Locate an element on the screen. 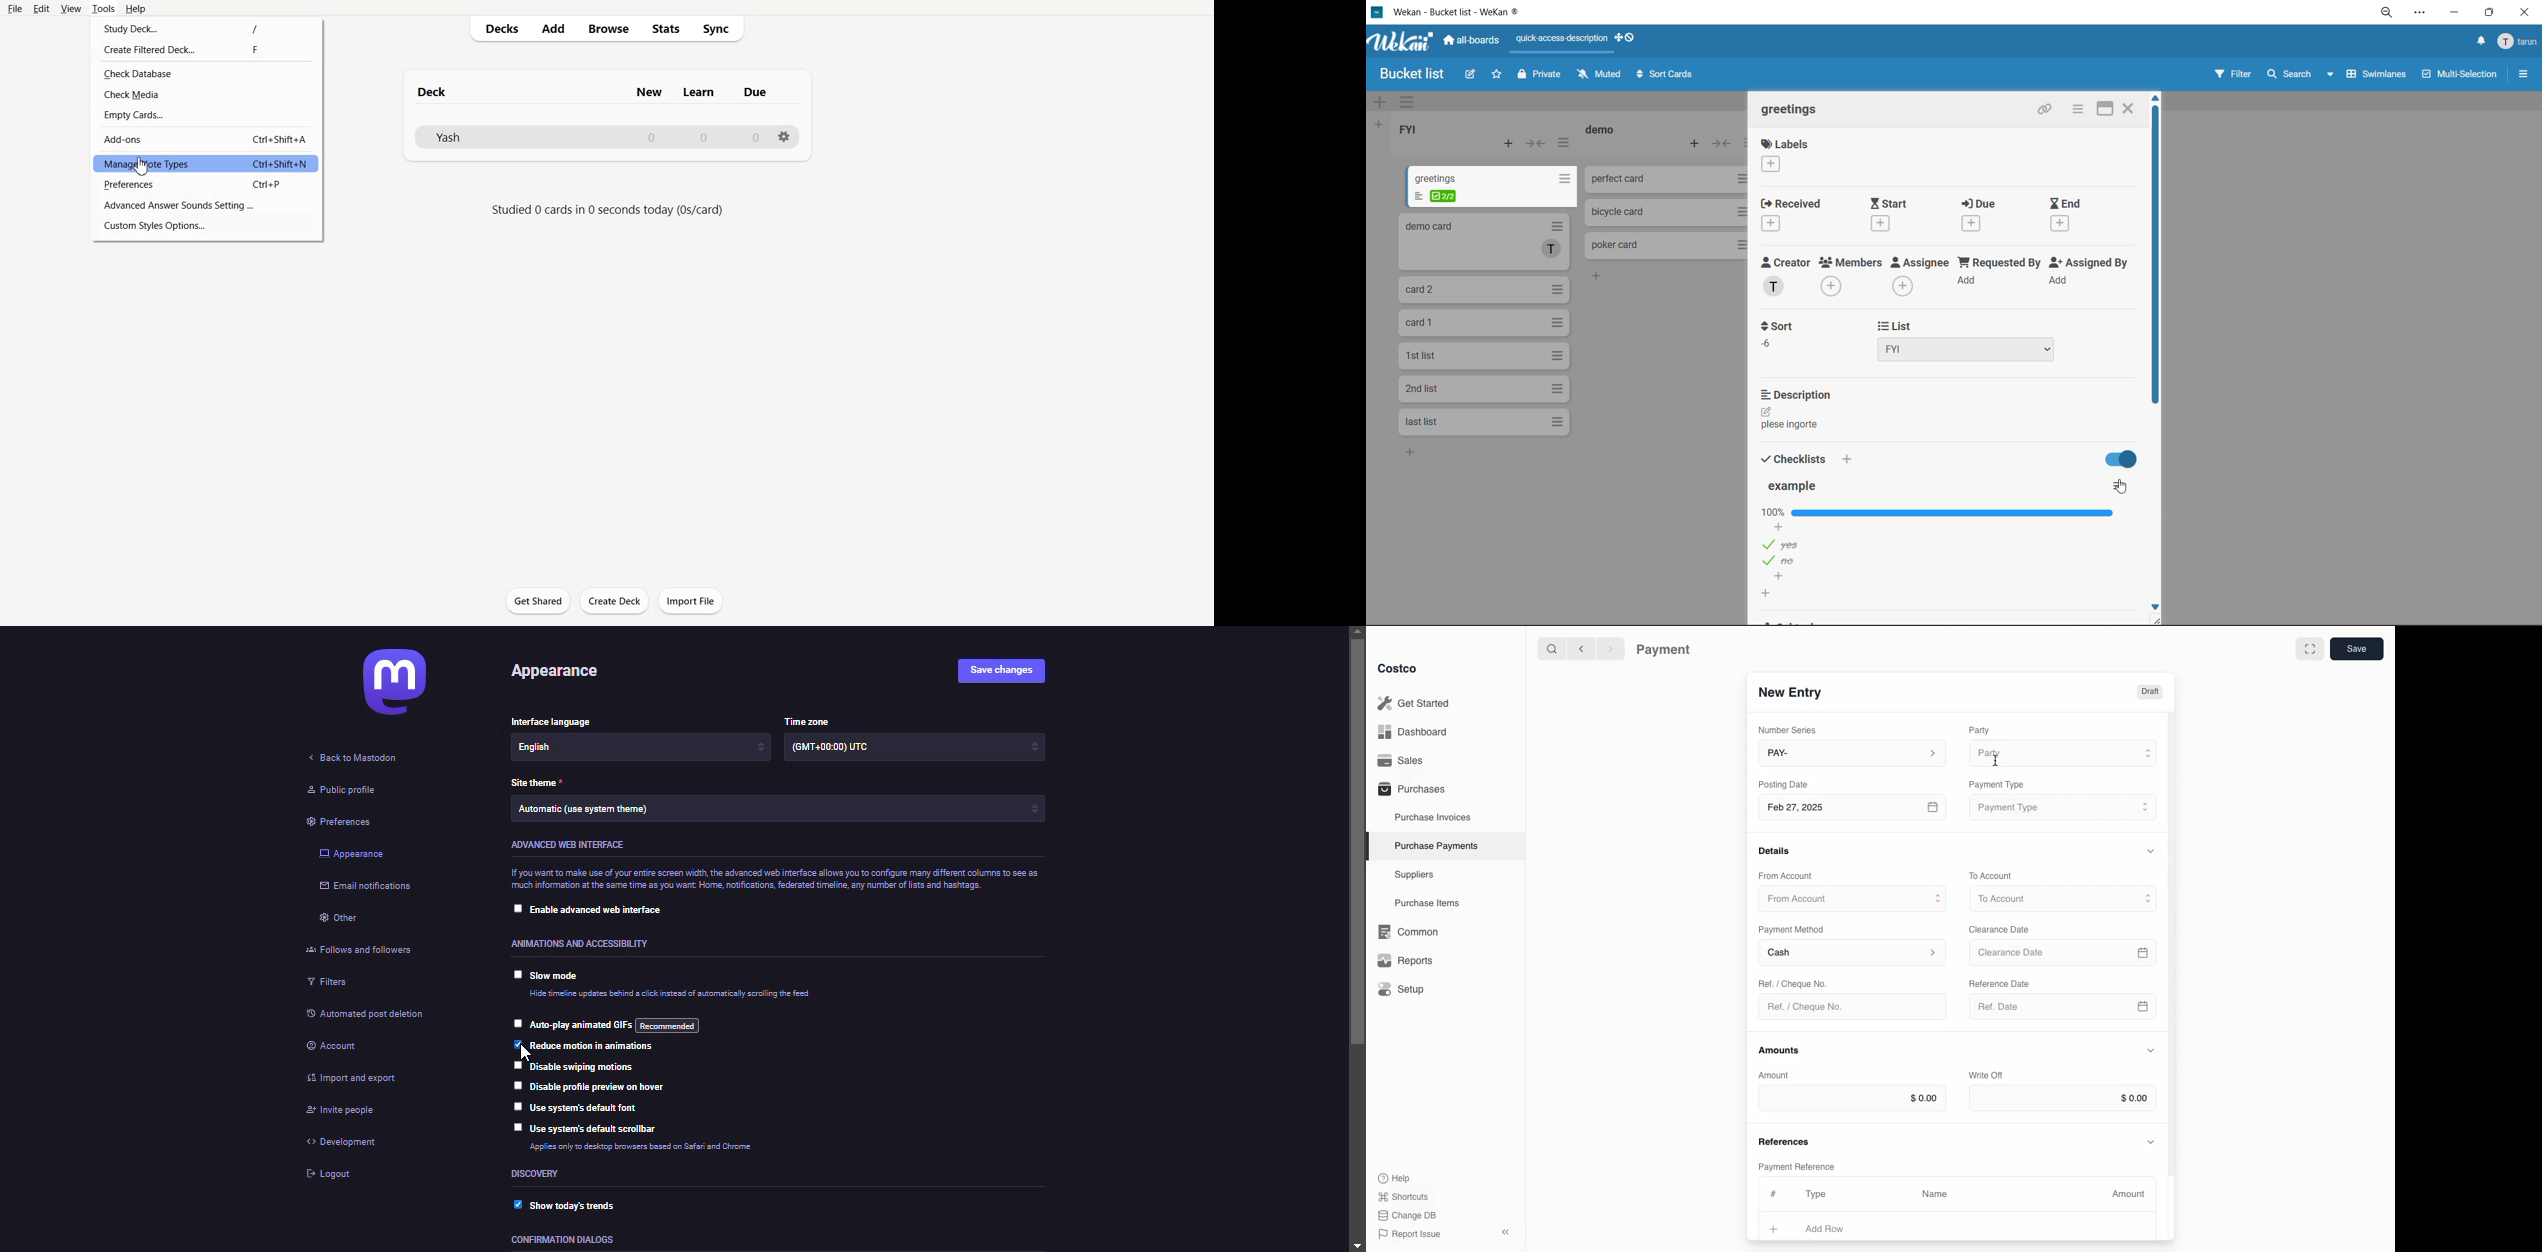 The image size is (2548, 1260). Text 1 is located at coordinates (433, 92).